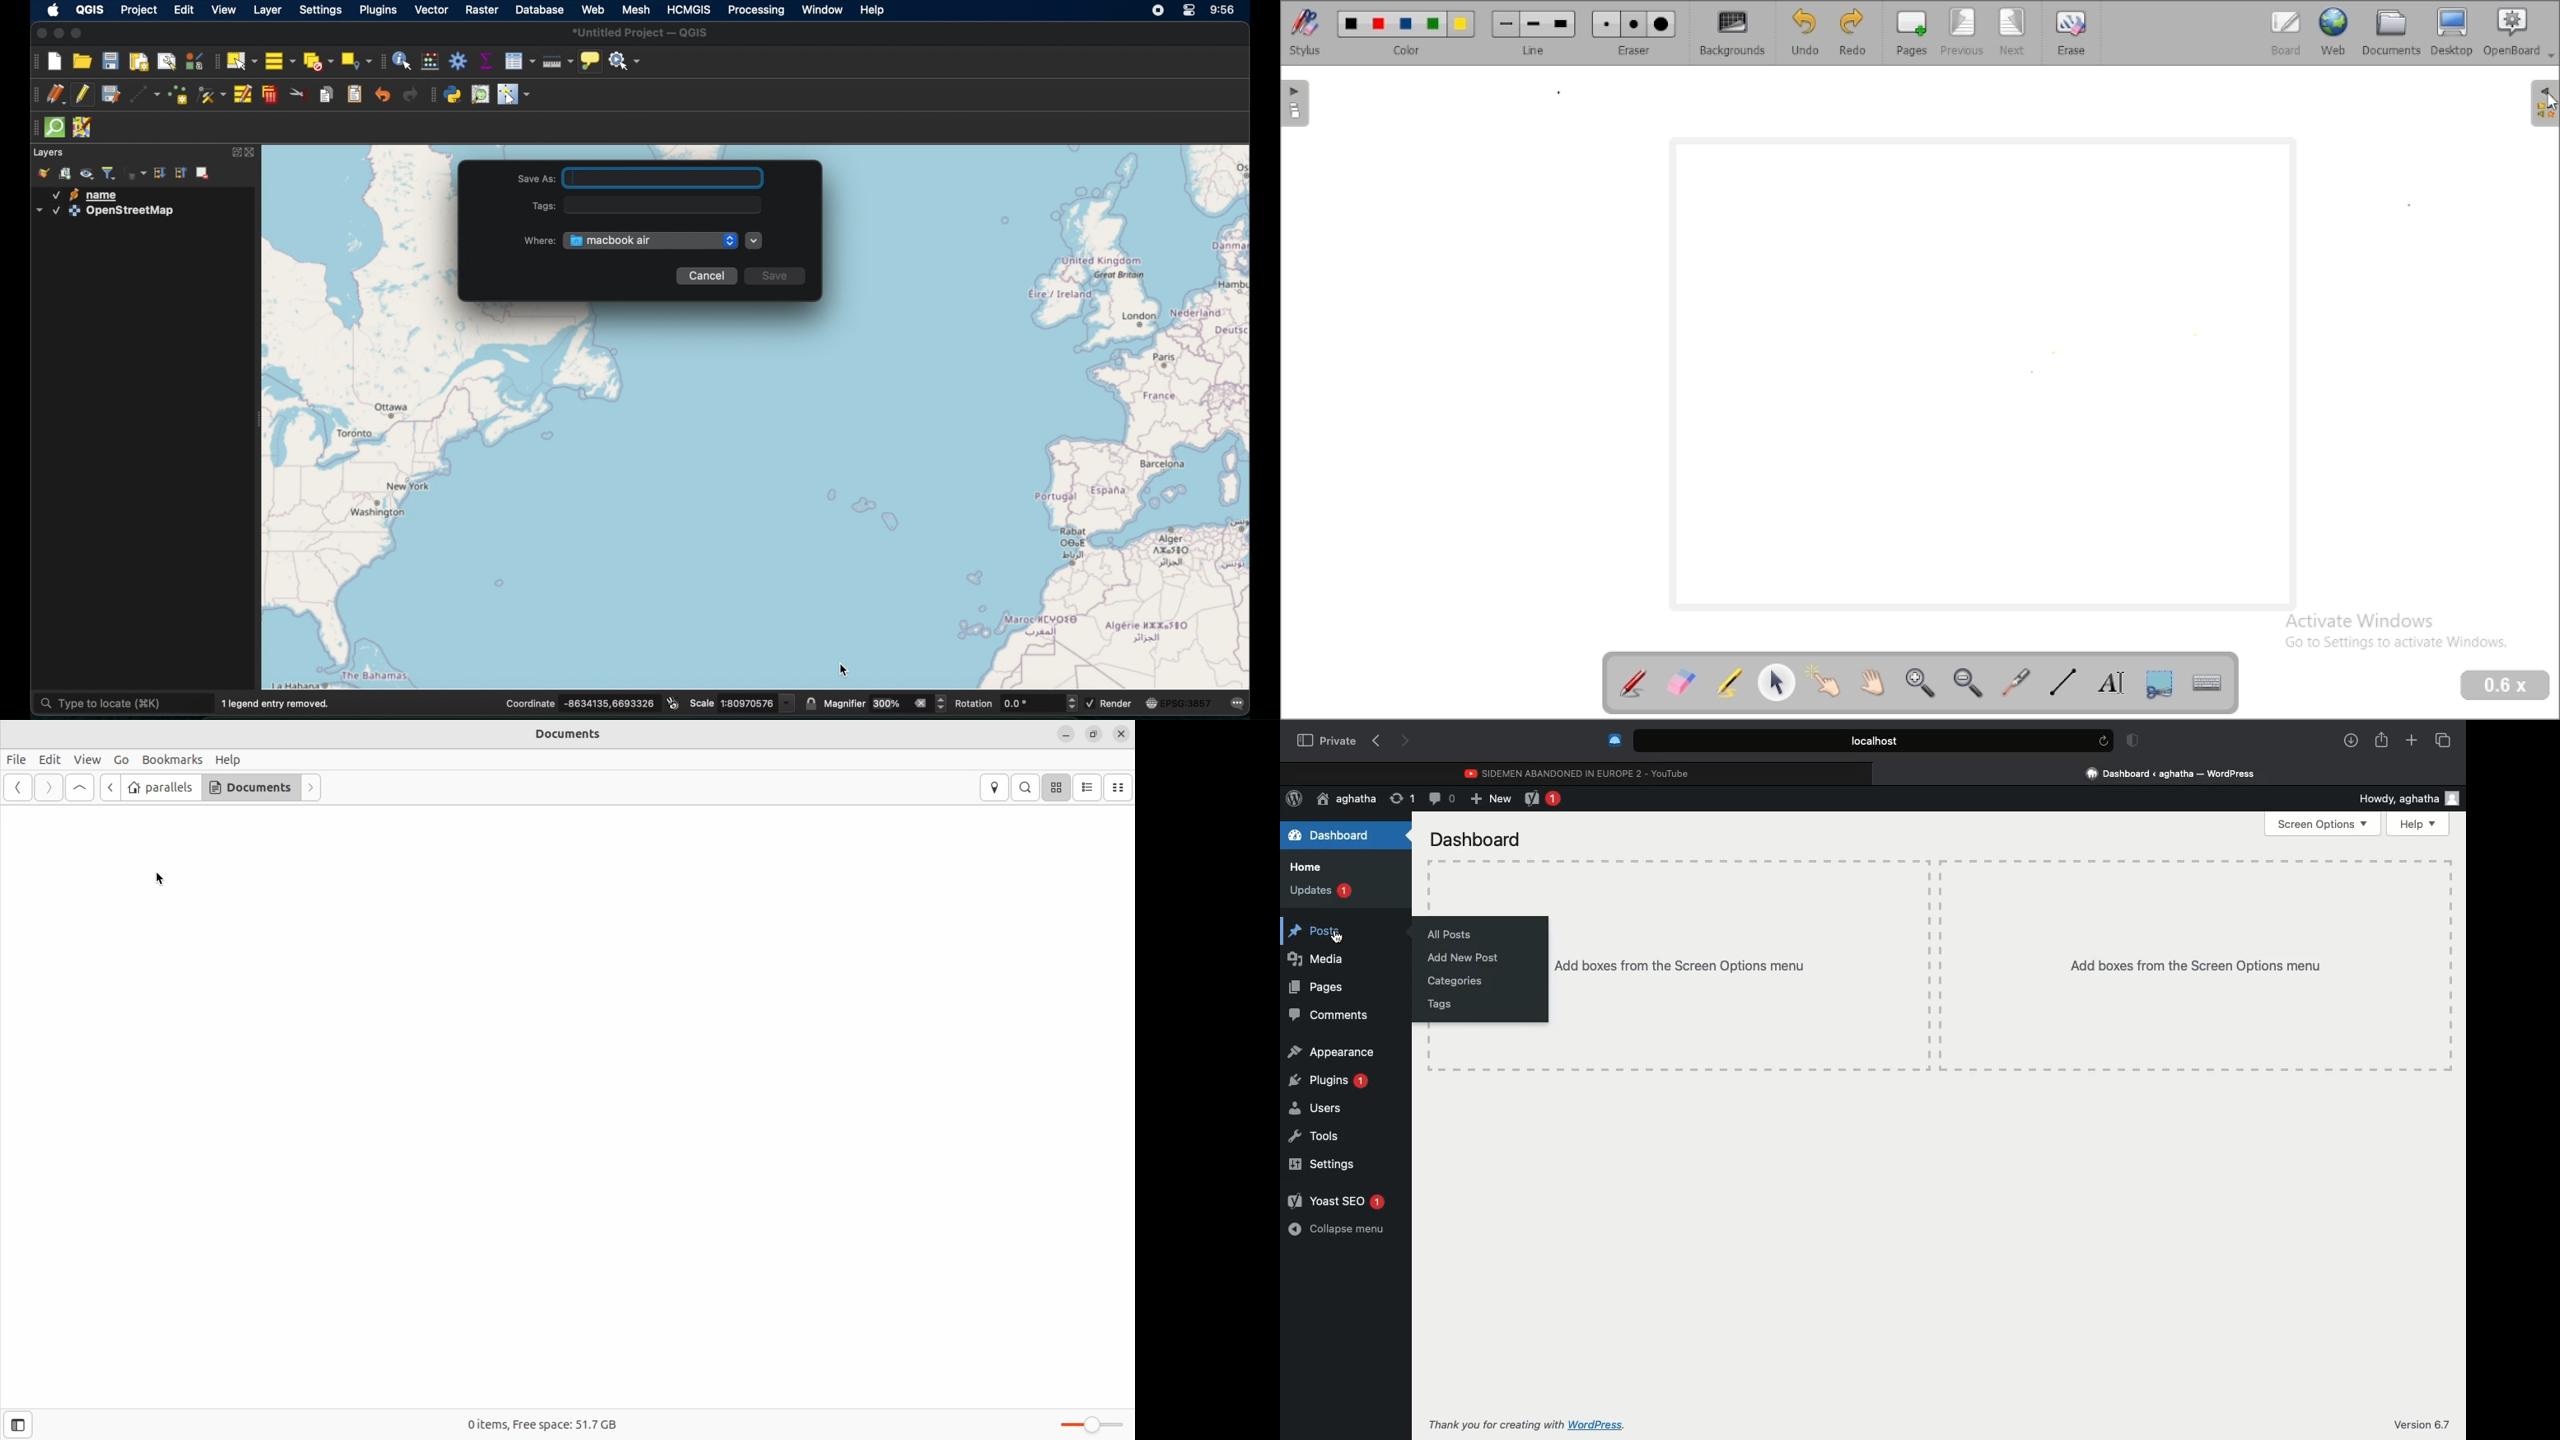 The height and width of the screenshot is (1456, 2576). Describe the element at coordinates (846, 670) in the screenshot. I see `Cursor` at that location.